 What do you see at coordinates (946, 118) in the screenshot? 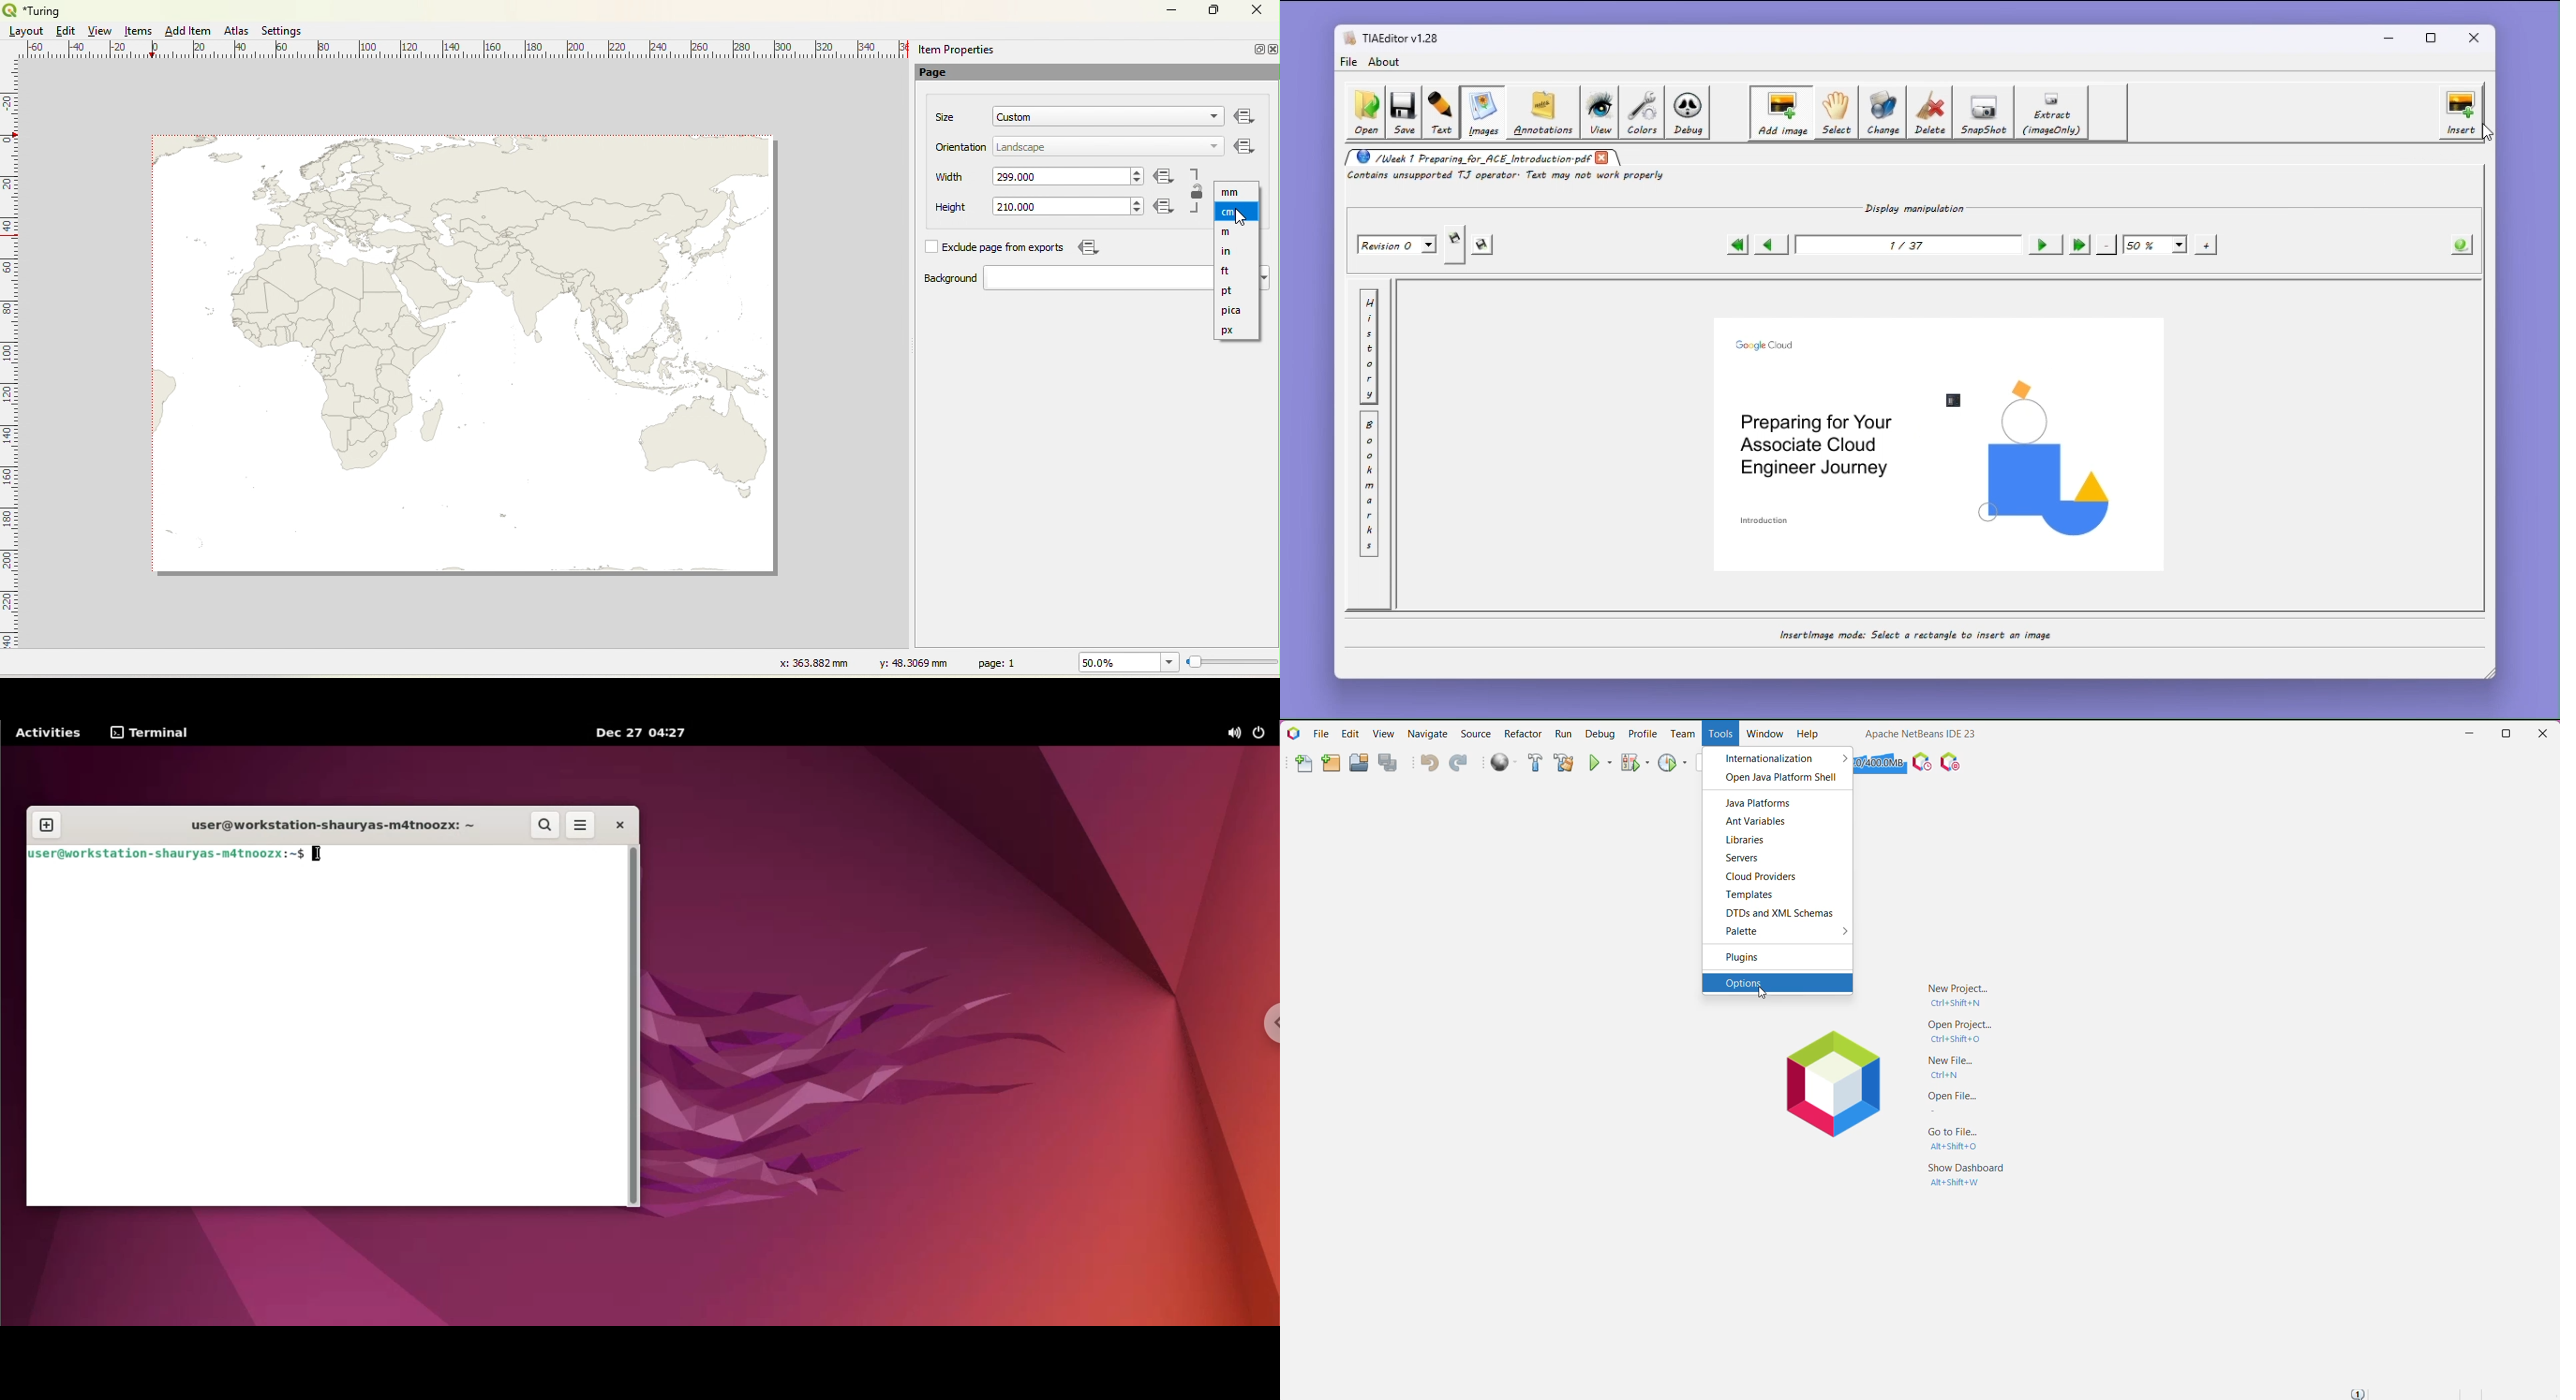
I see `size` at bounding box center [946, 118].